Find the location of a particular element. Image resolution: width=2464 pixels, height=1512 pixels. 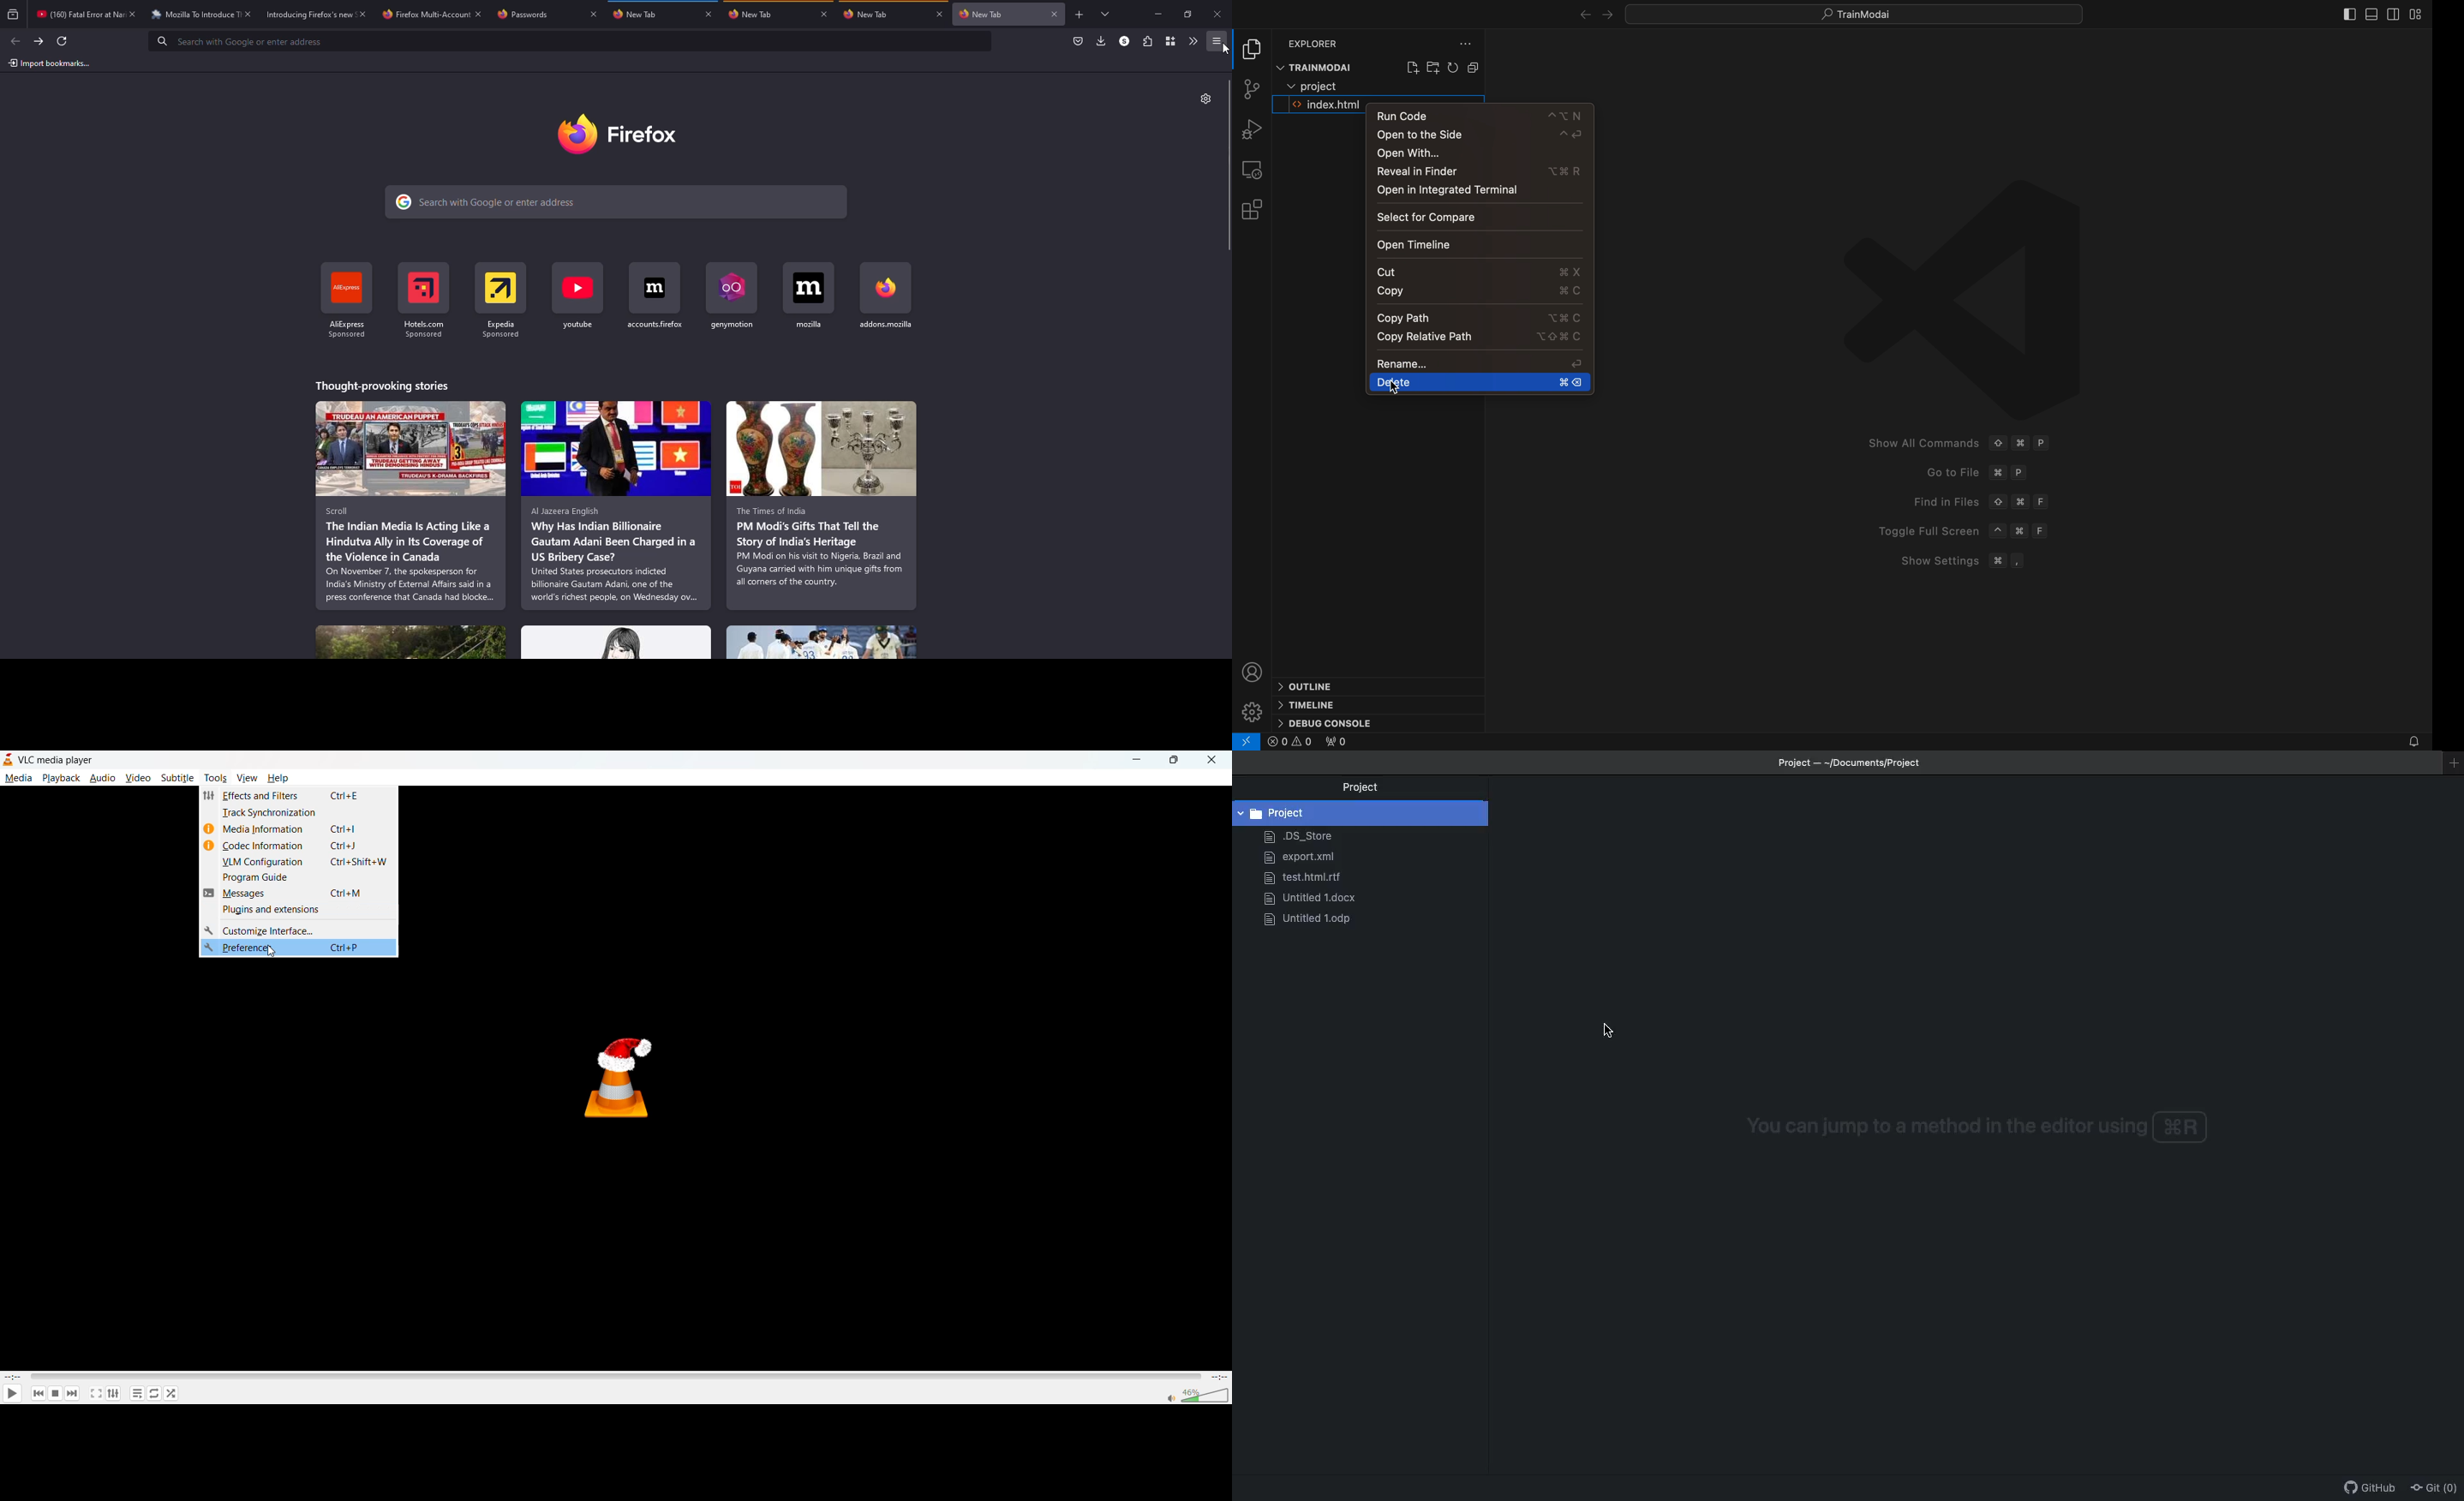

import bookmarks is located at coordinates (48, 62).